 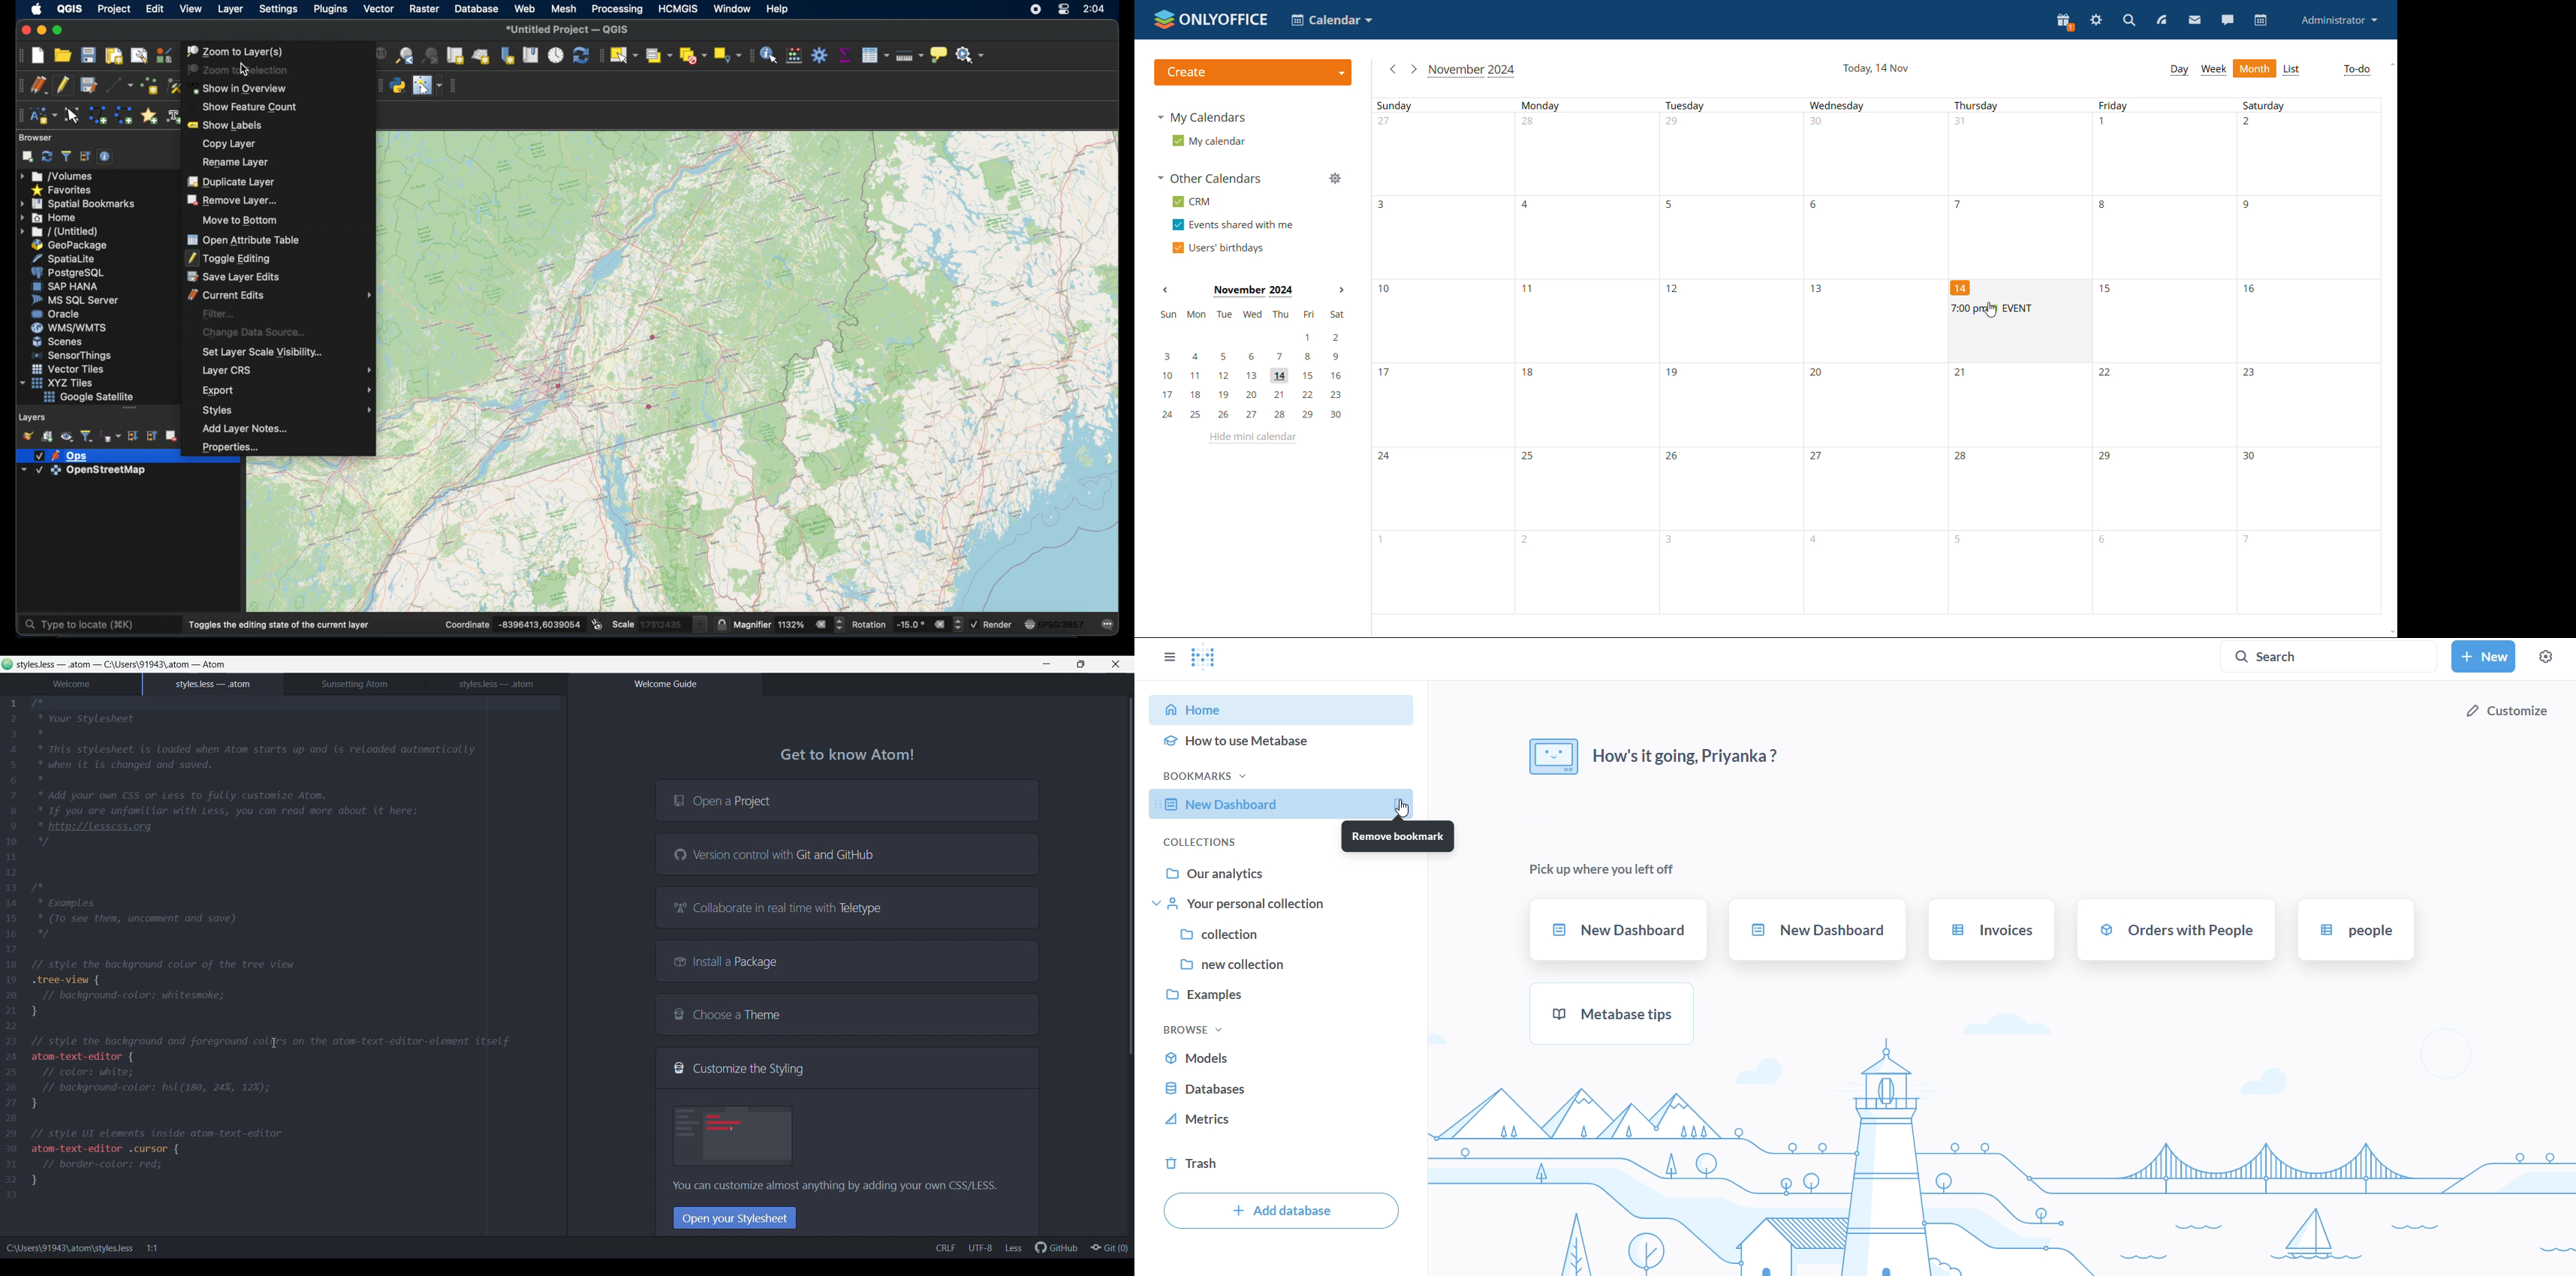 What do you see at coordinates (2252, 206) in the screenshot?
I see `number` at bounding box center [2252, 206].